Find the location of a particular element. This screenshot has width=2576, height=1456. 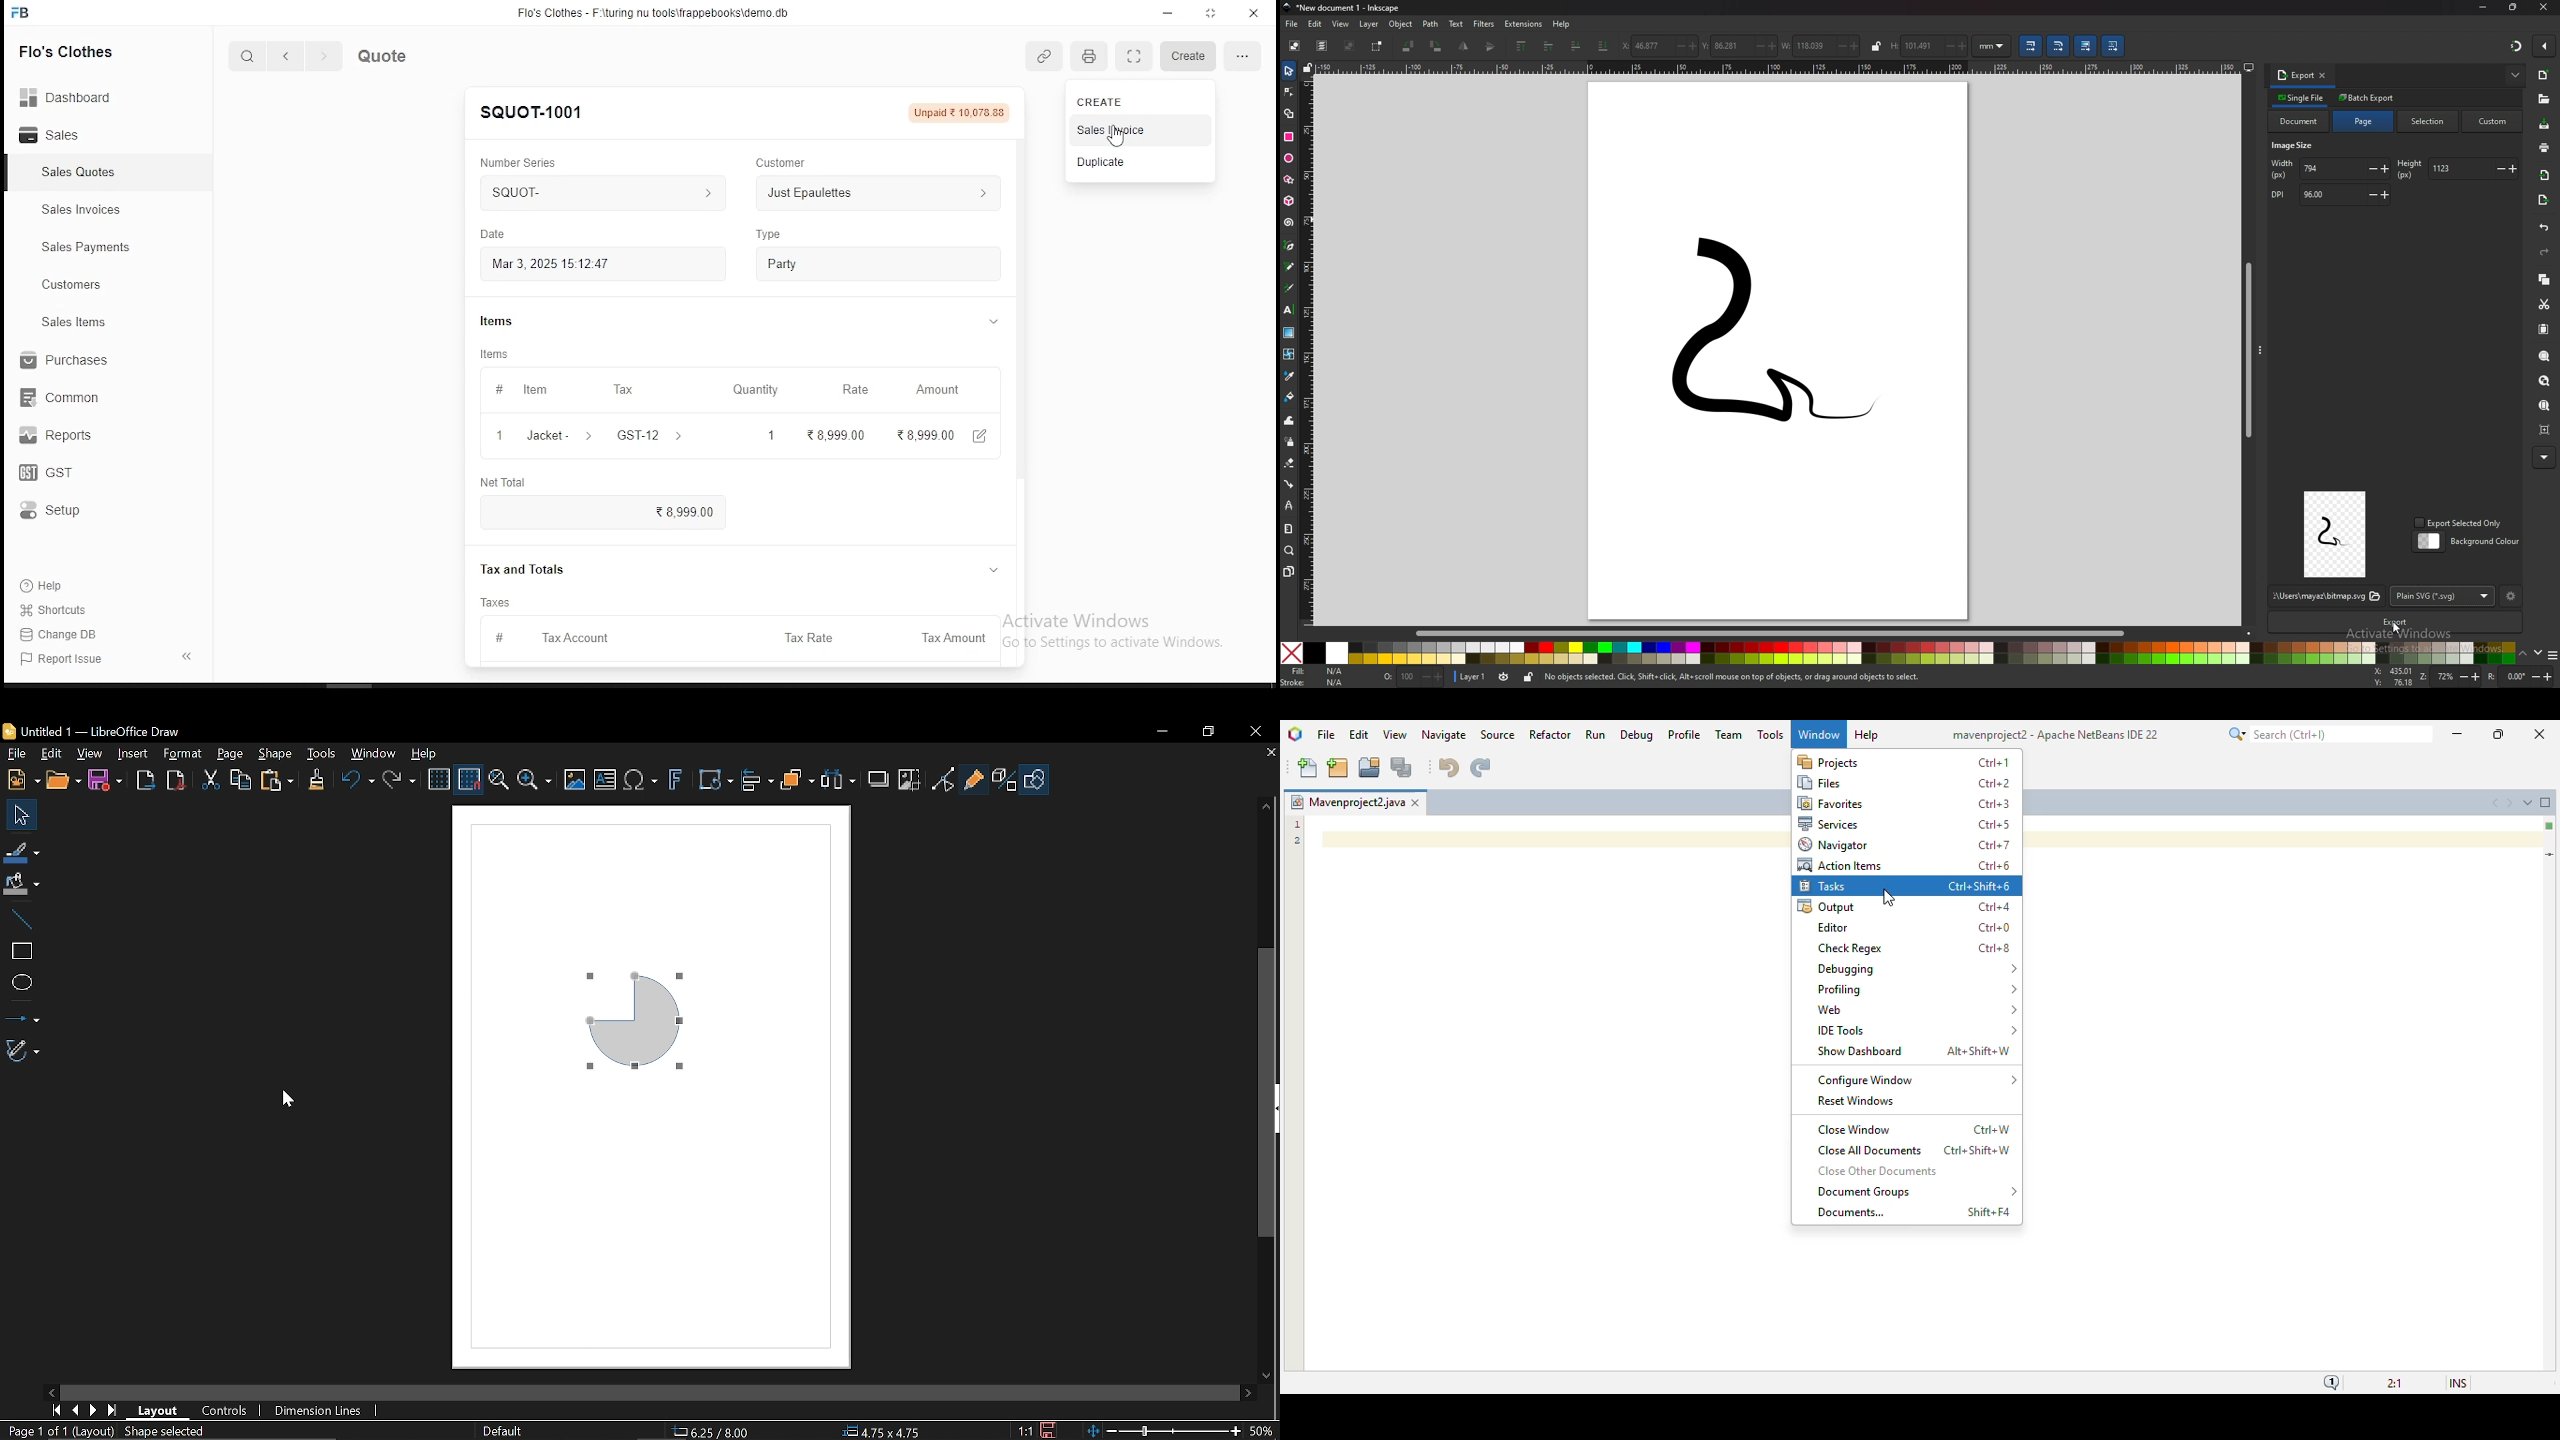

stroke is located at coordinates (1316, 682).